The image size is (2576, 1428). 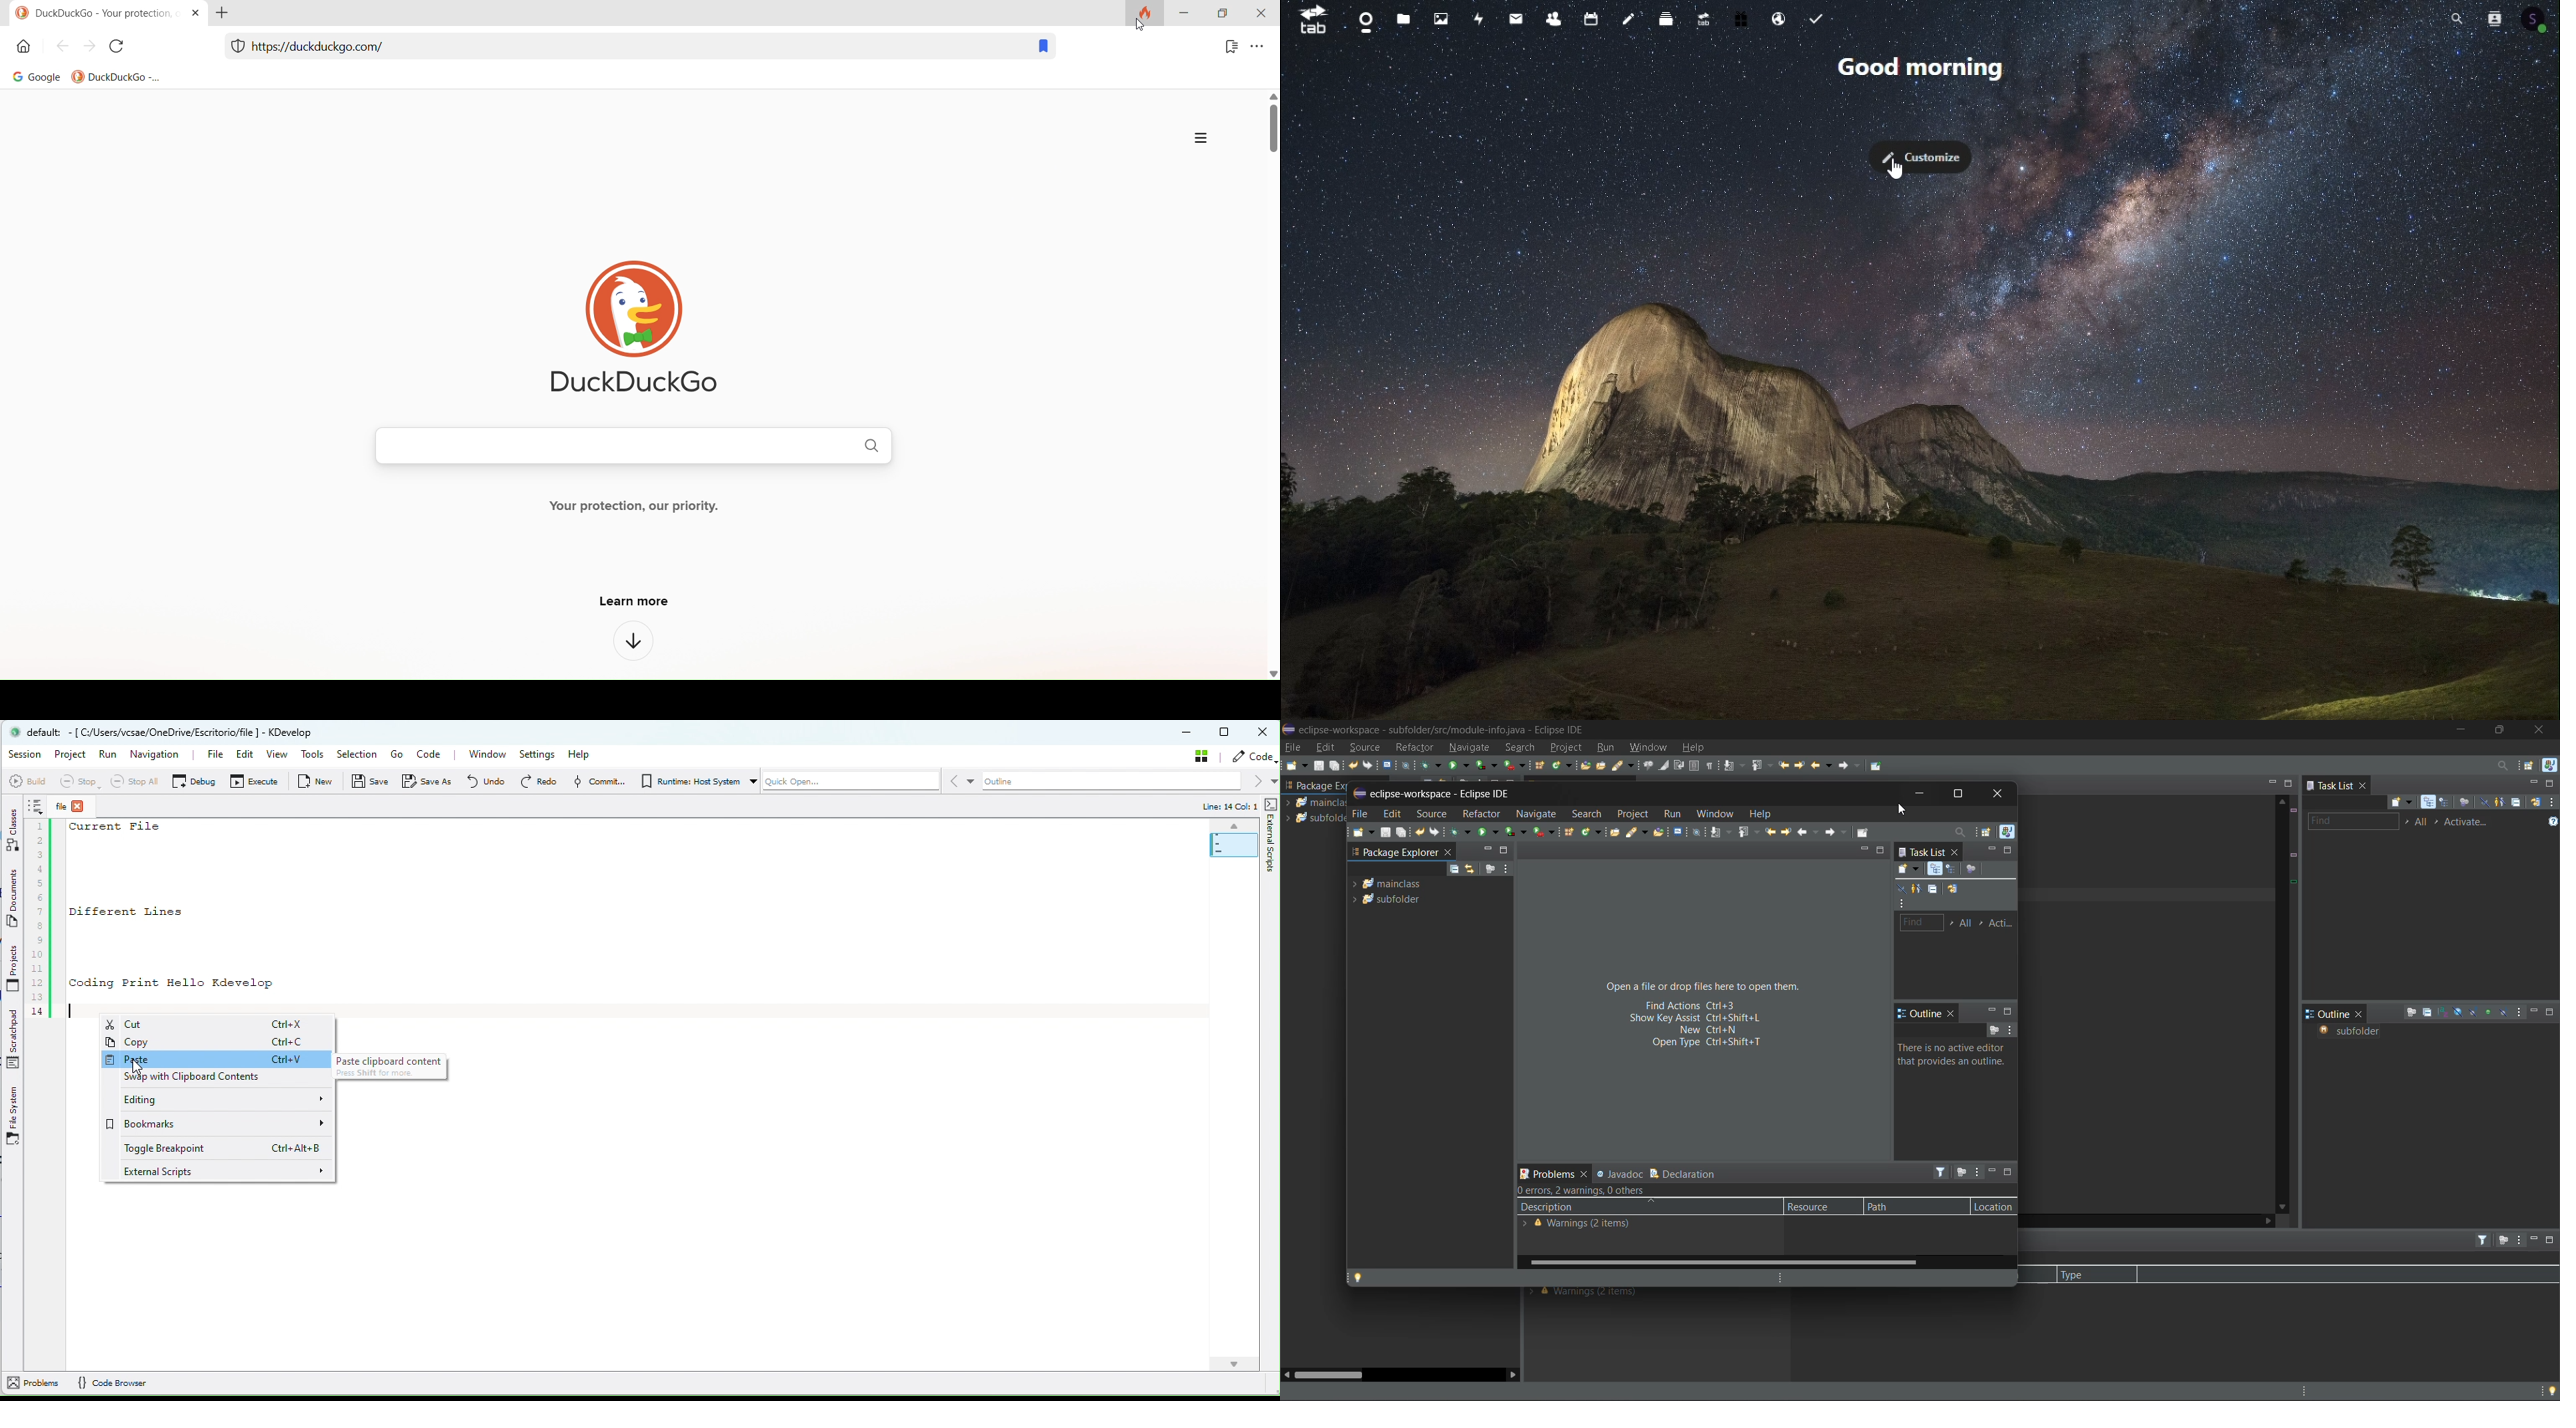 I want to click on Project, so click(x=73, y=756).